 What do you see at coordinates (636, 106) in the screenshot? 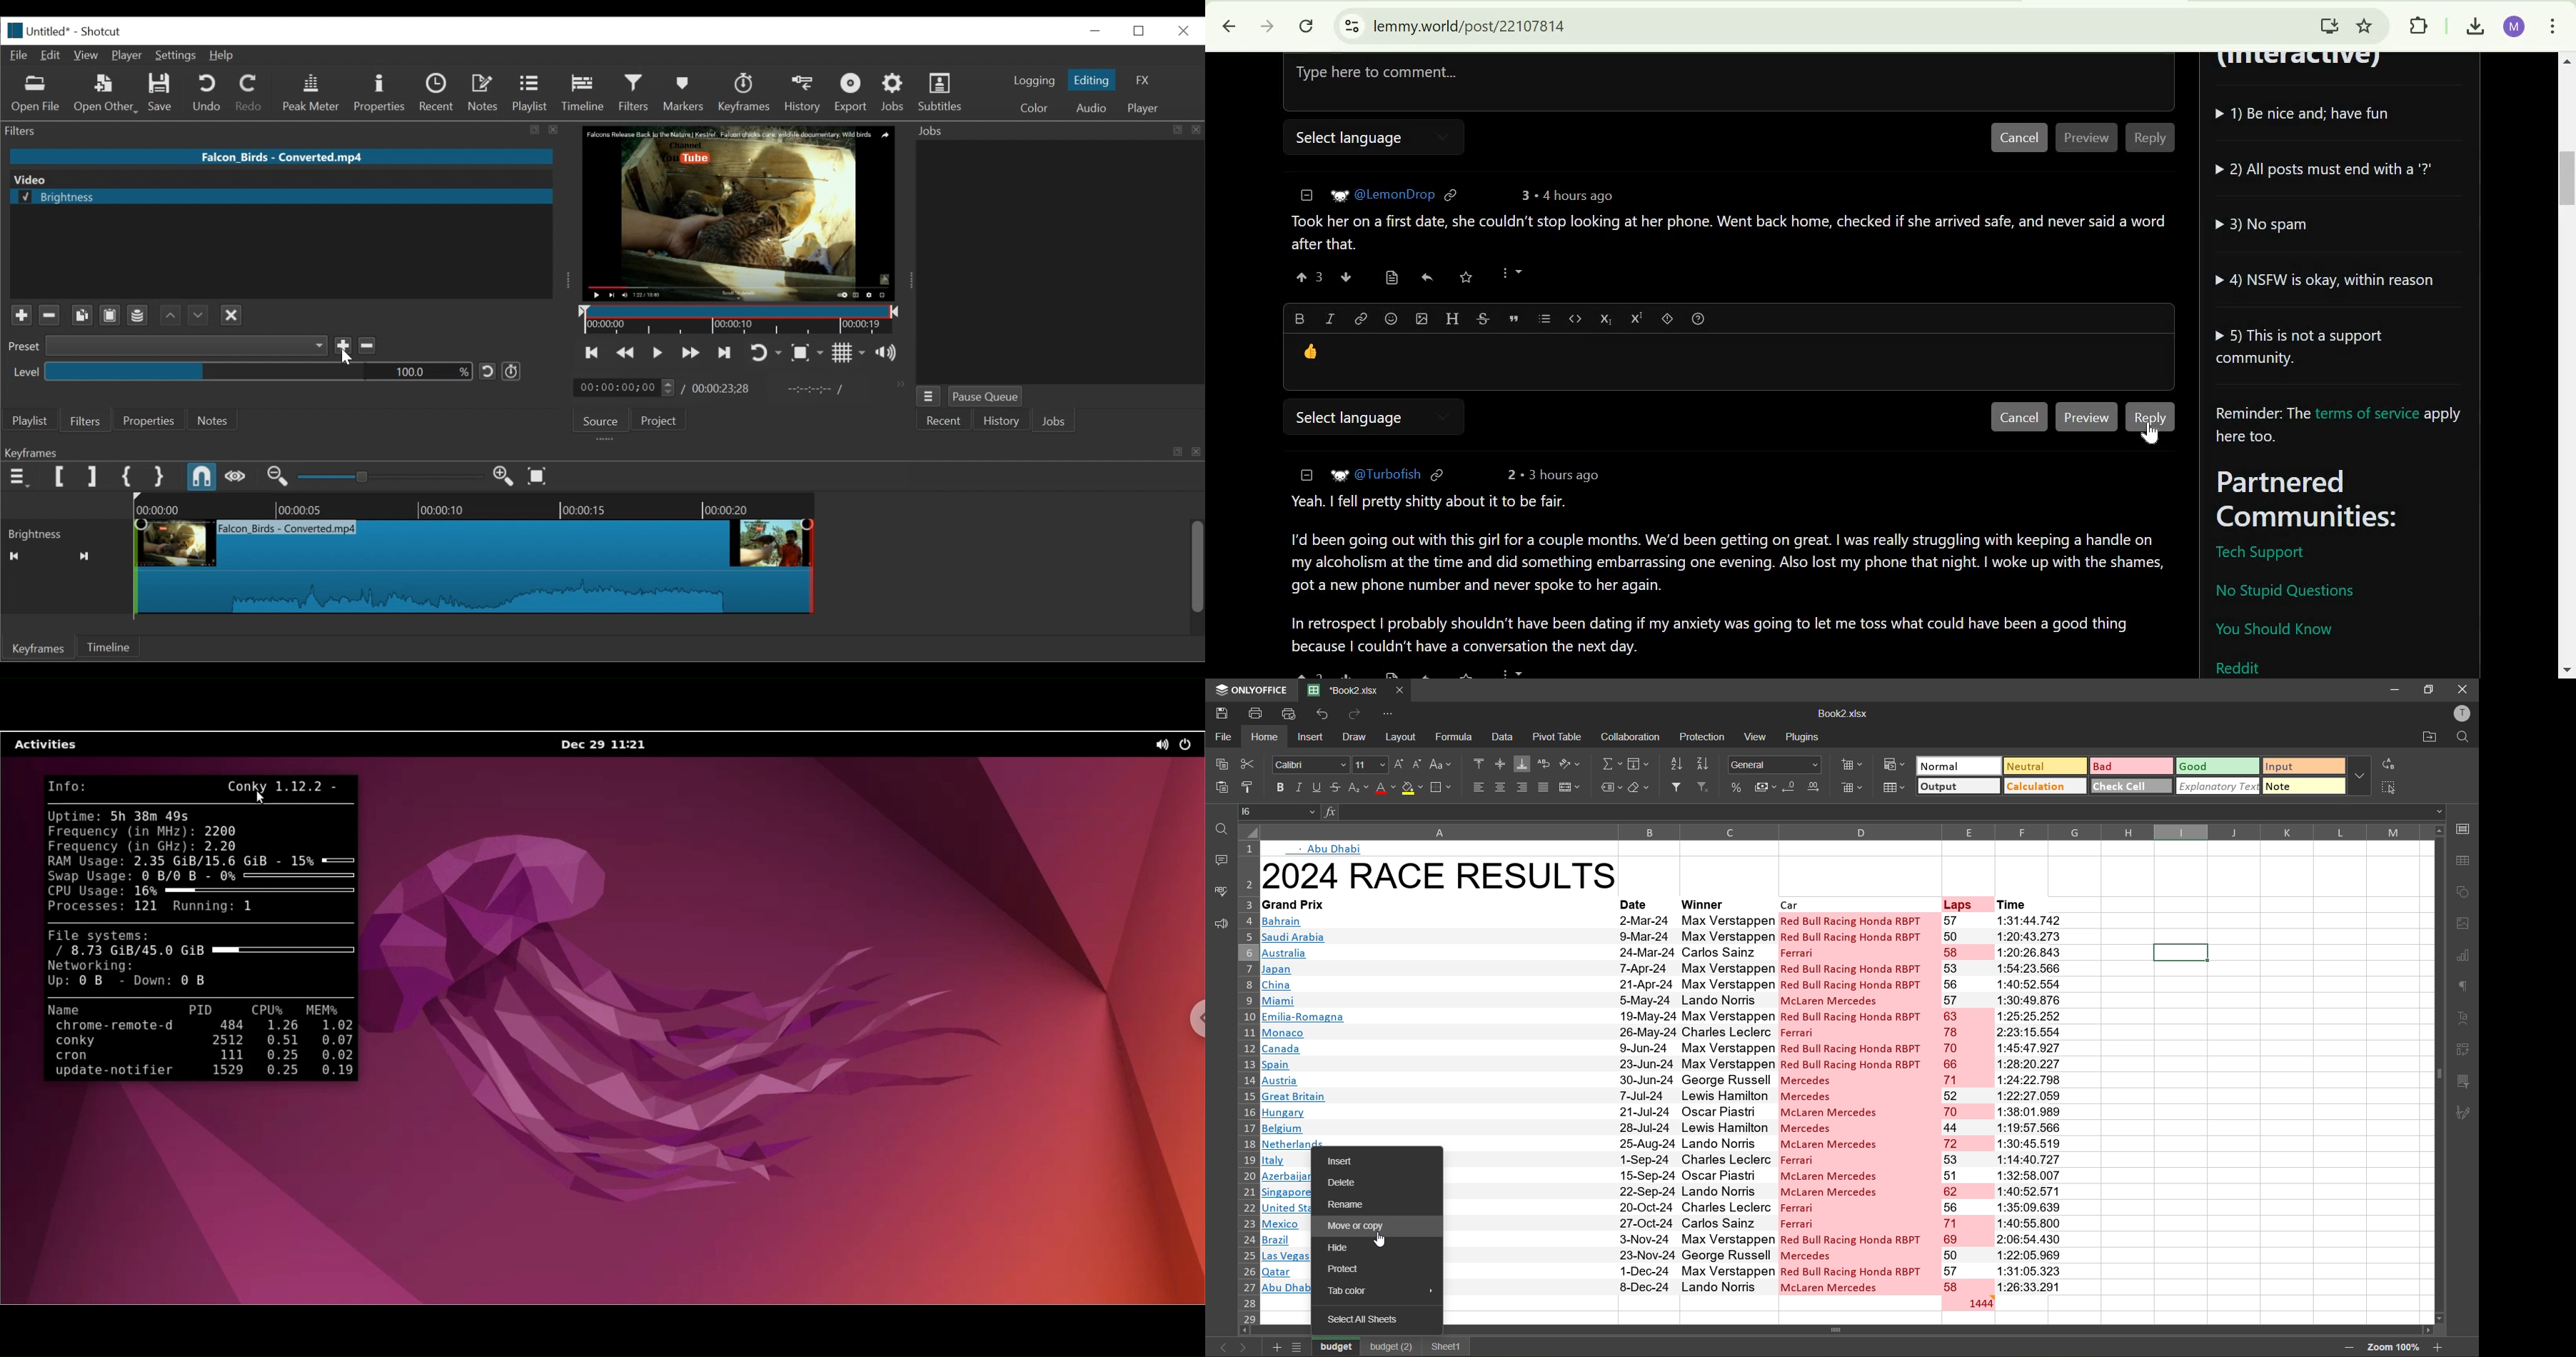
I see `Cursor` at bounding box center [636, 106].